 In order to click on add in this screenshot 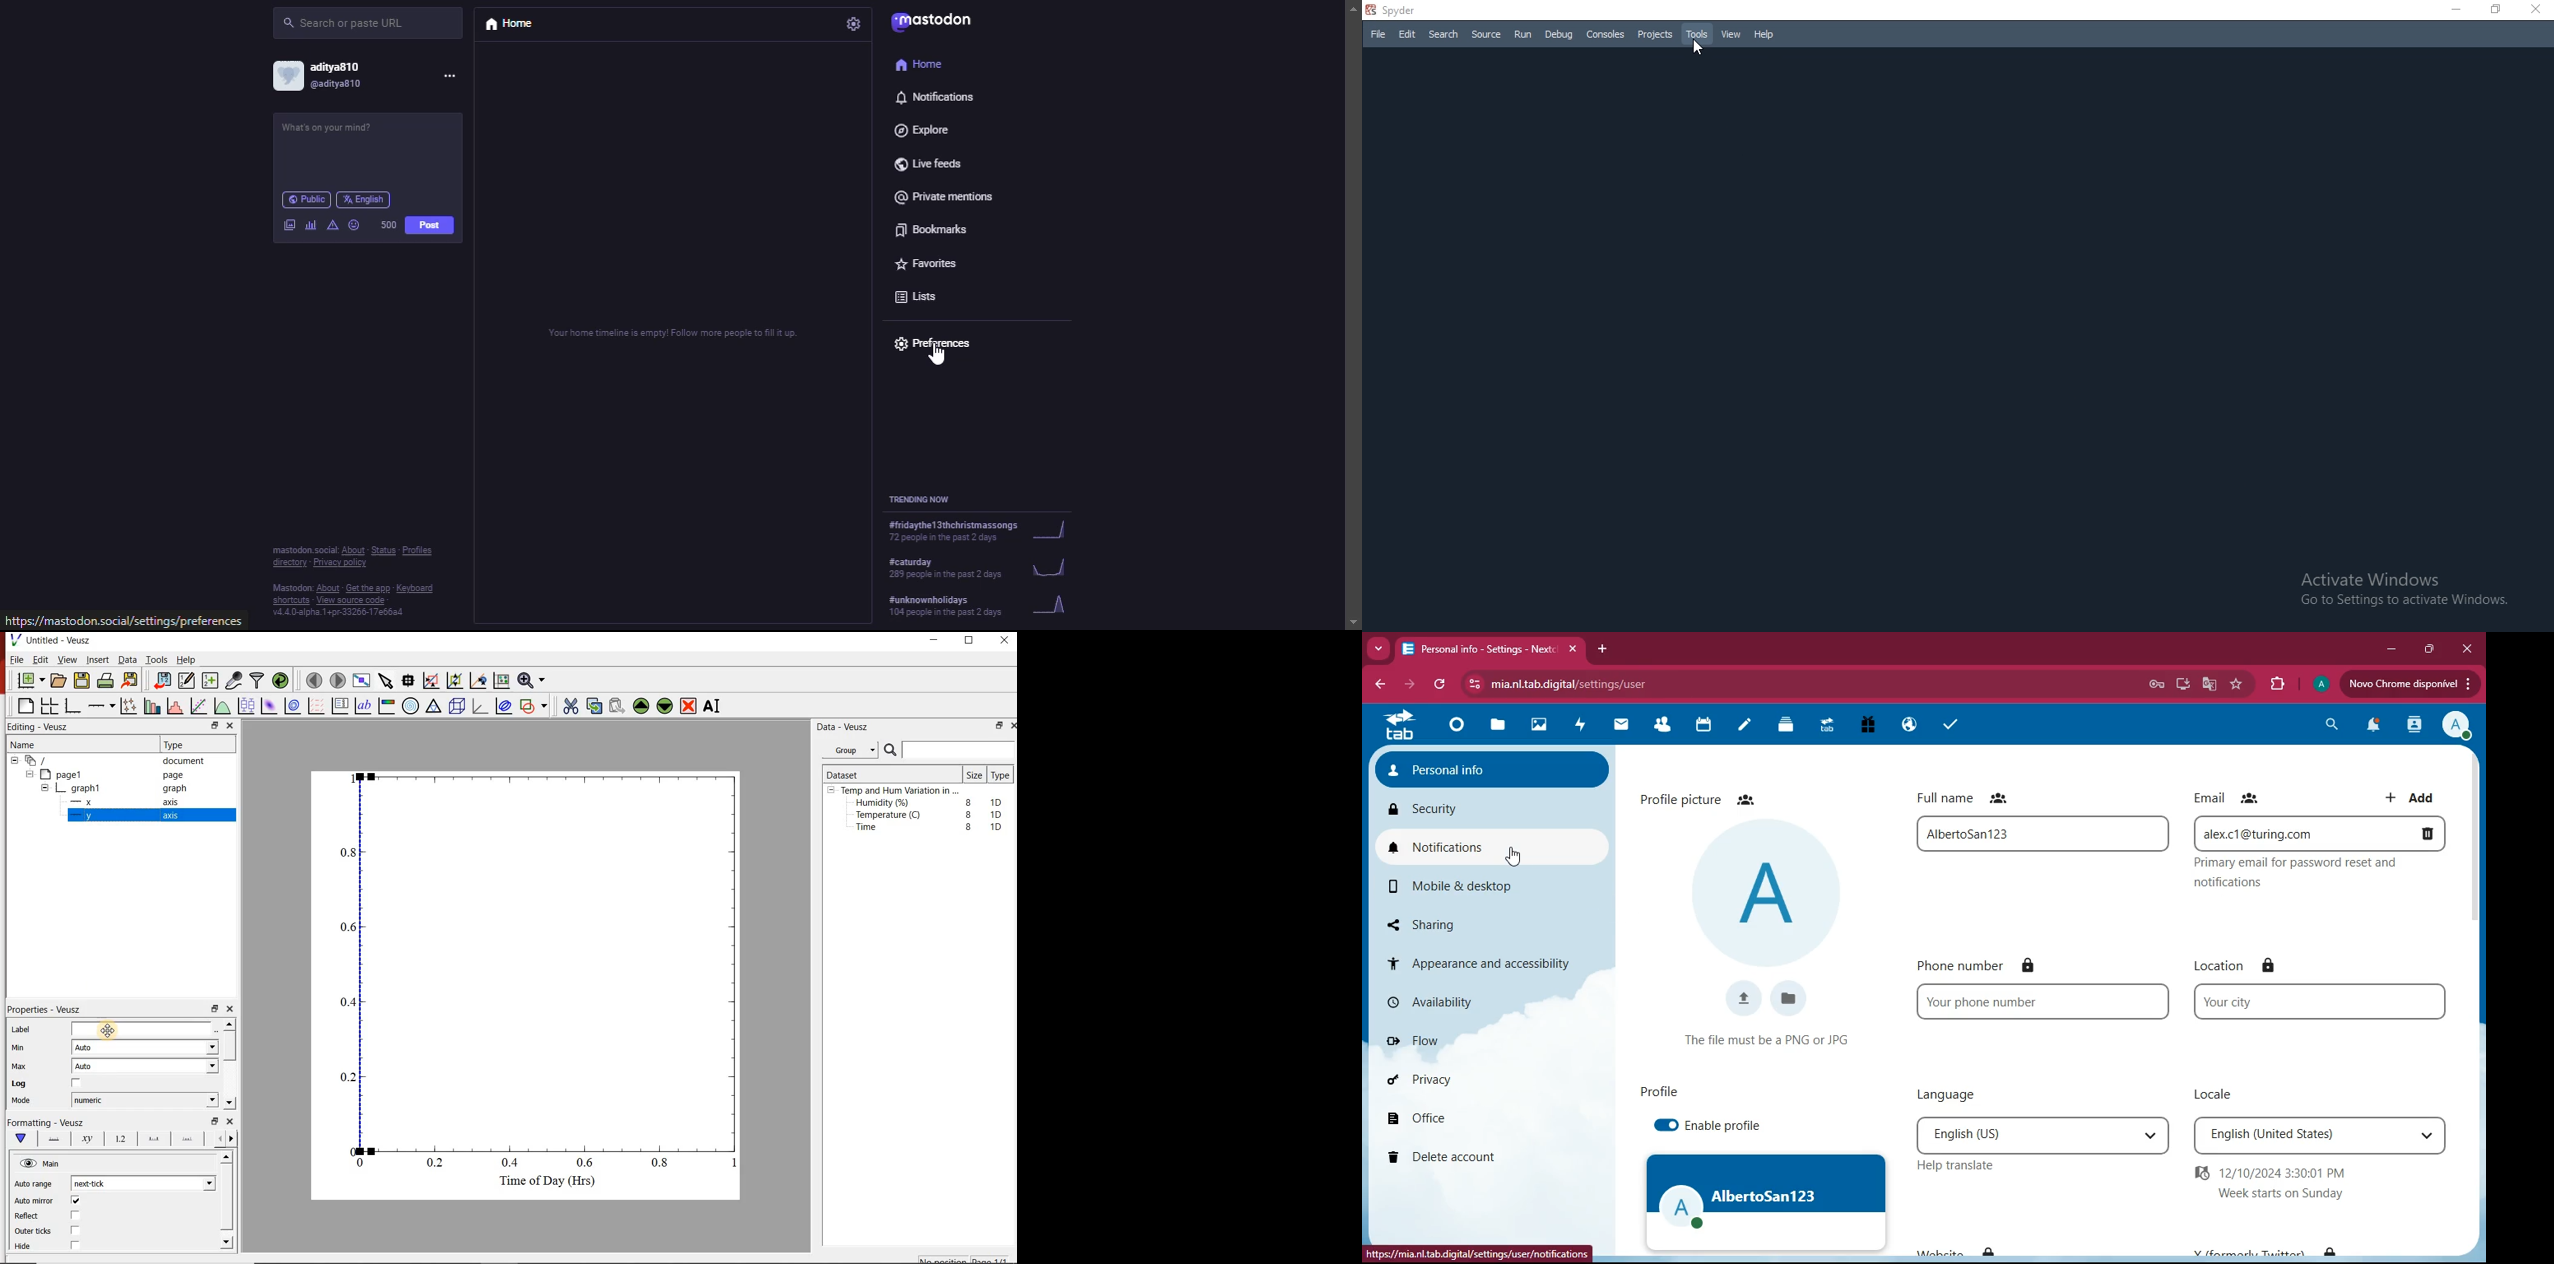, I will do `click(2413, 797)`.